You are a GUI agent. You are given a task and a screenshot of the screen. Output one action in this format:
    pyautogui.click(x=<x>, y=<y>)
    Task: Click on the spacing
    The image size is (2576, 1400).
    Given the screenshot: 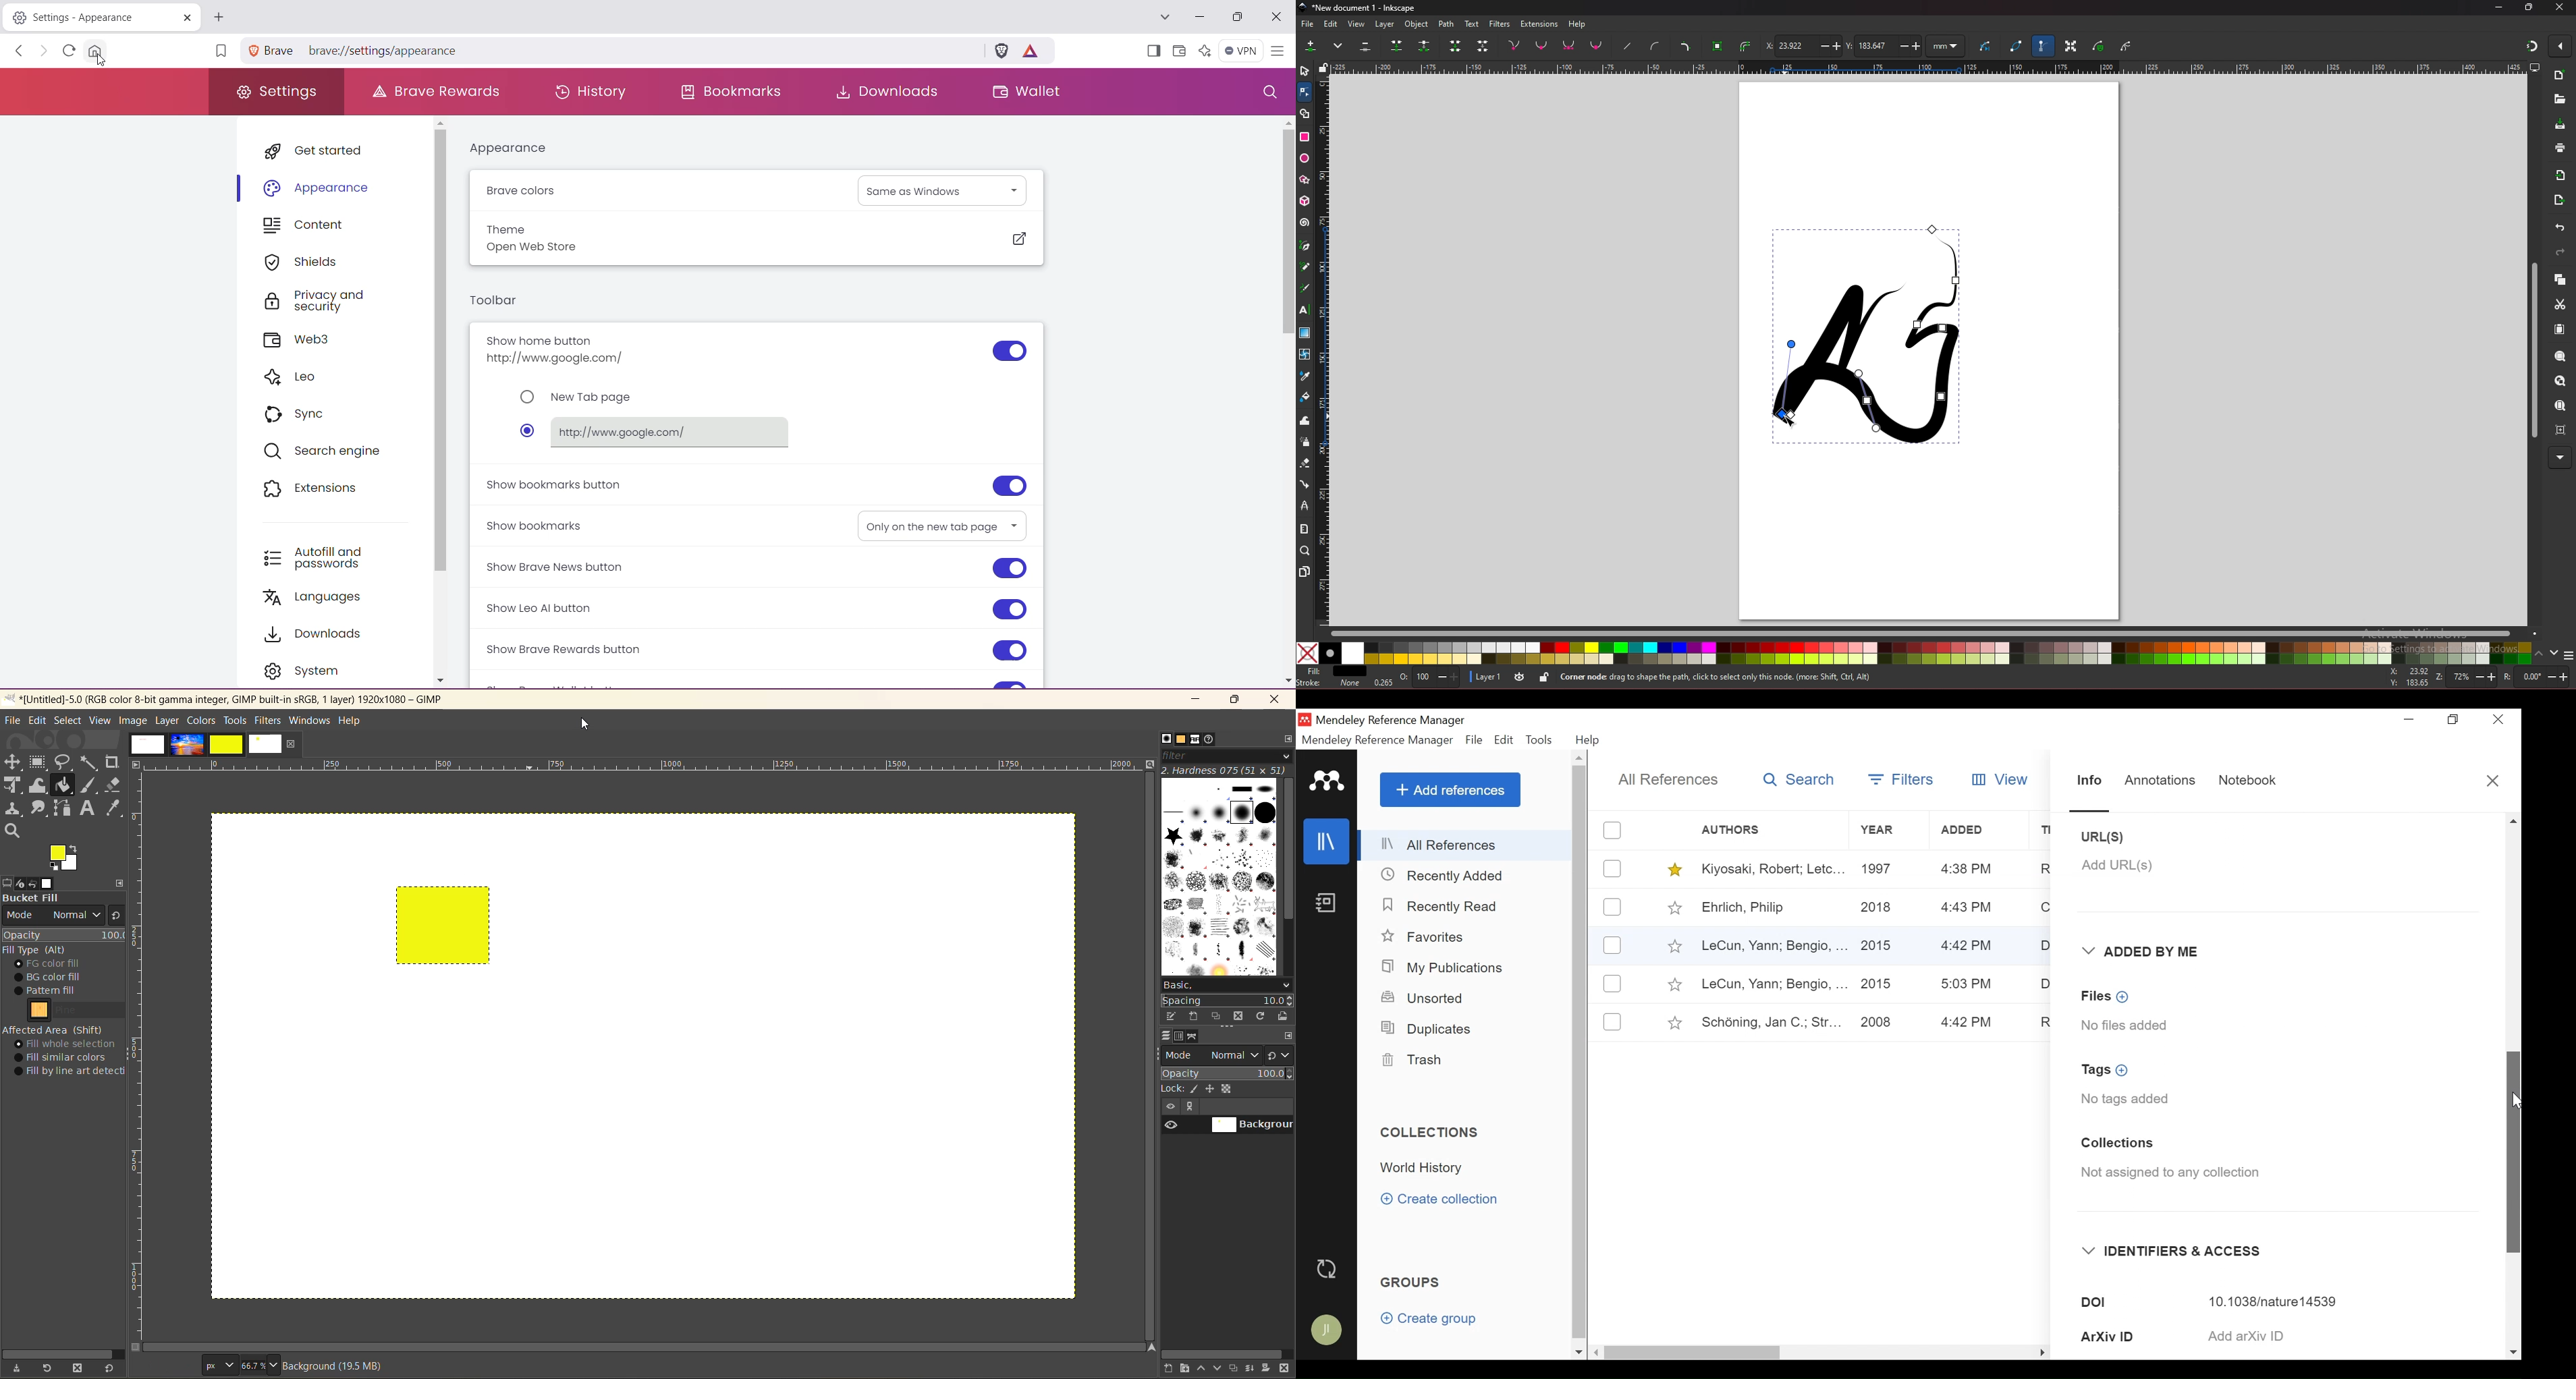 What is the action you would take?
    pyautogui.click(x=1228, y=998)
    